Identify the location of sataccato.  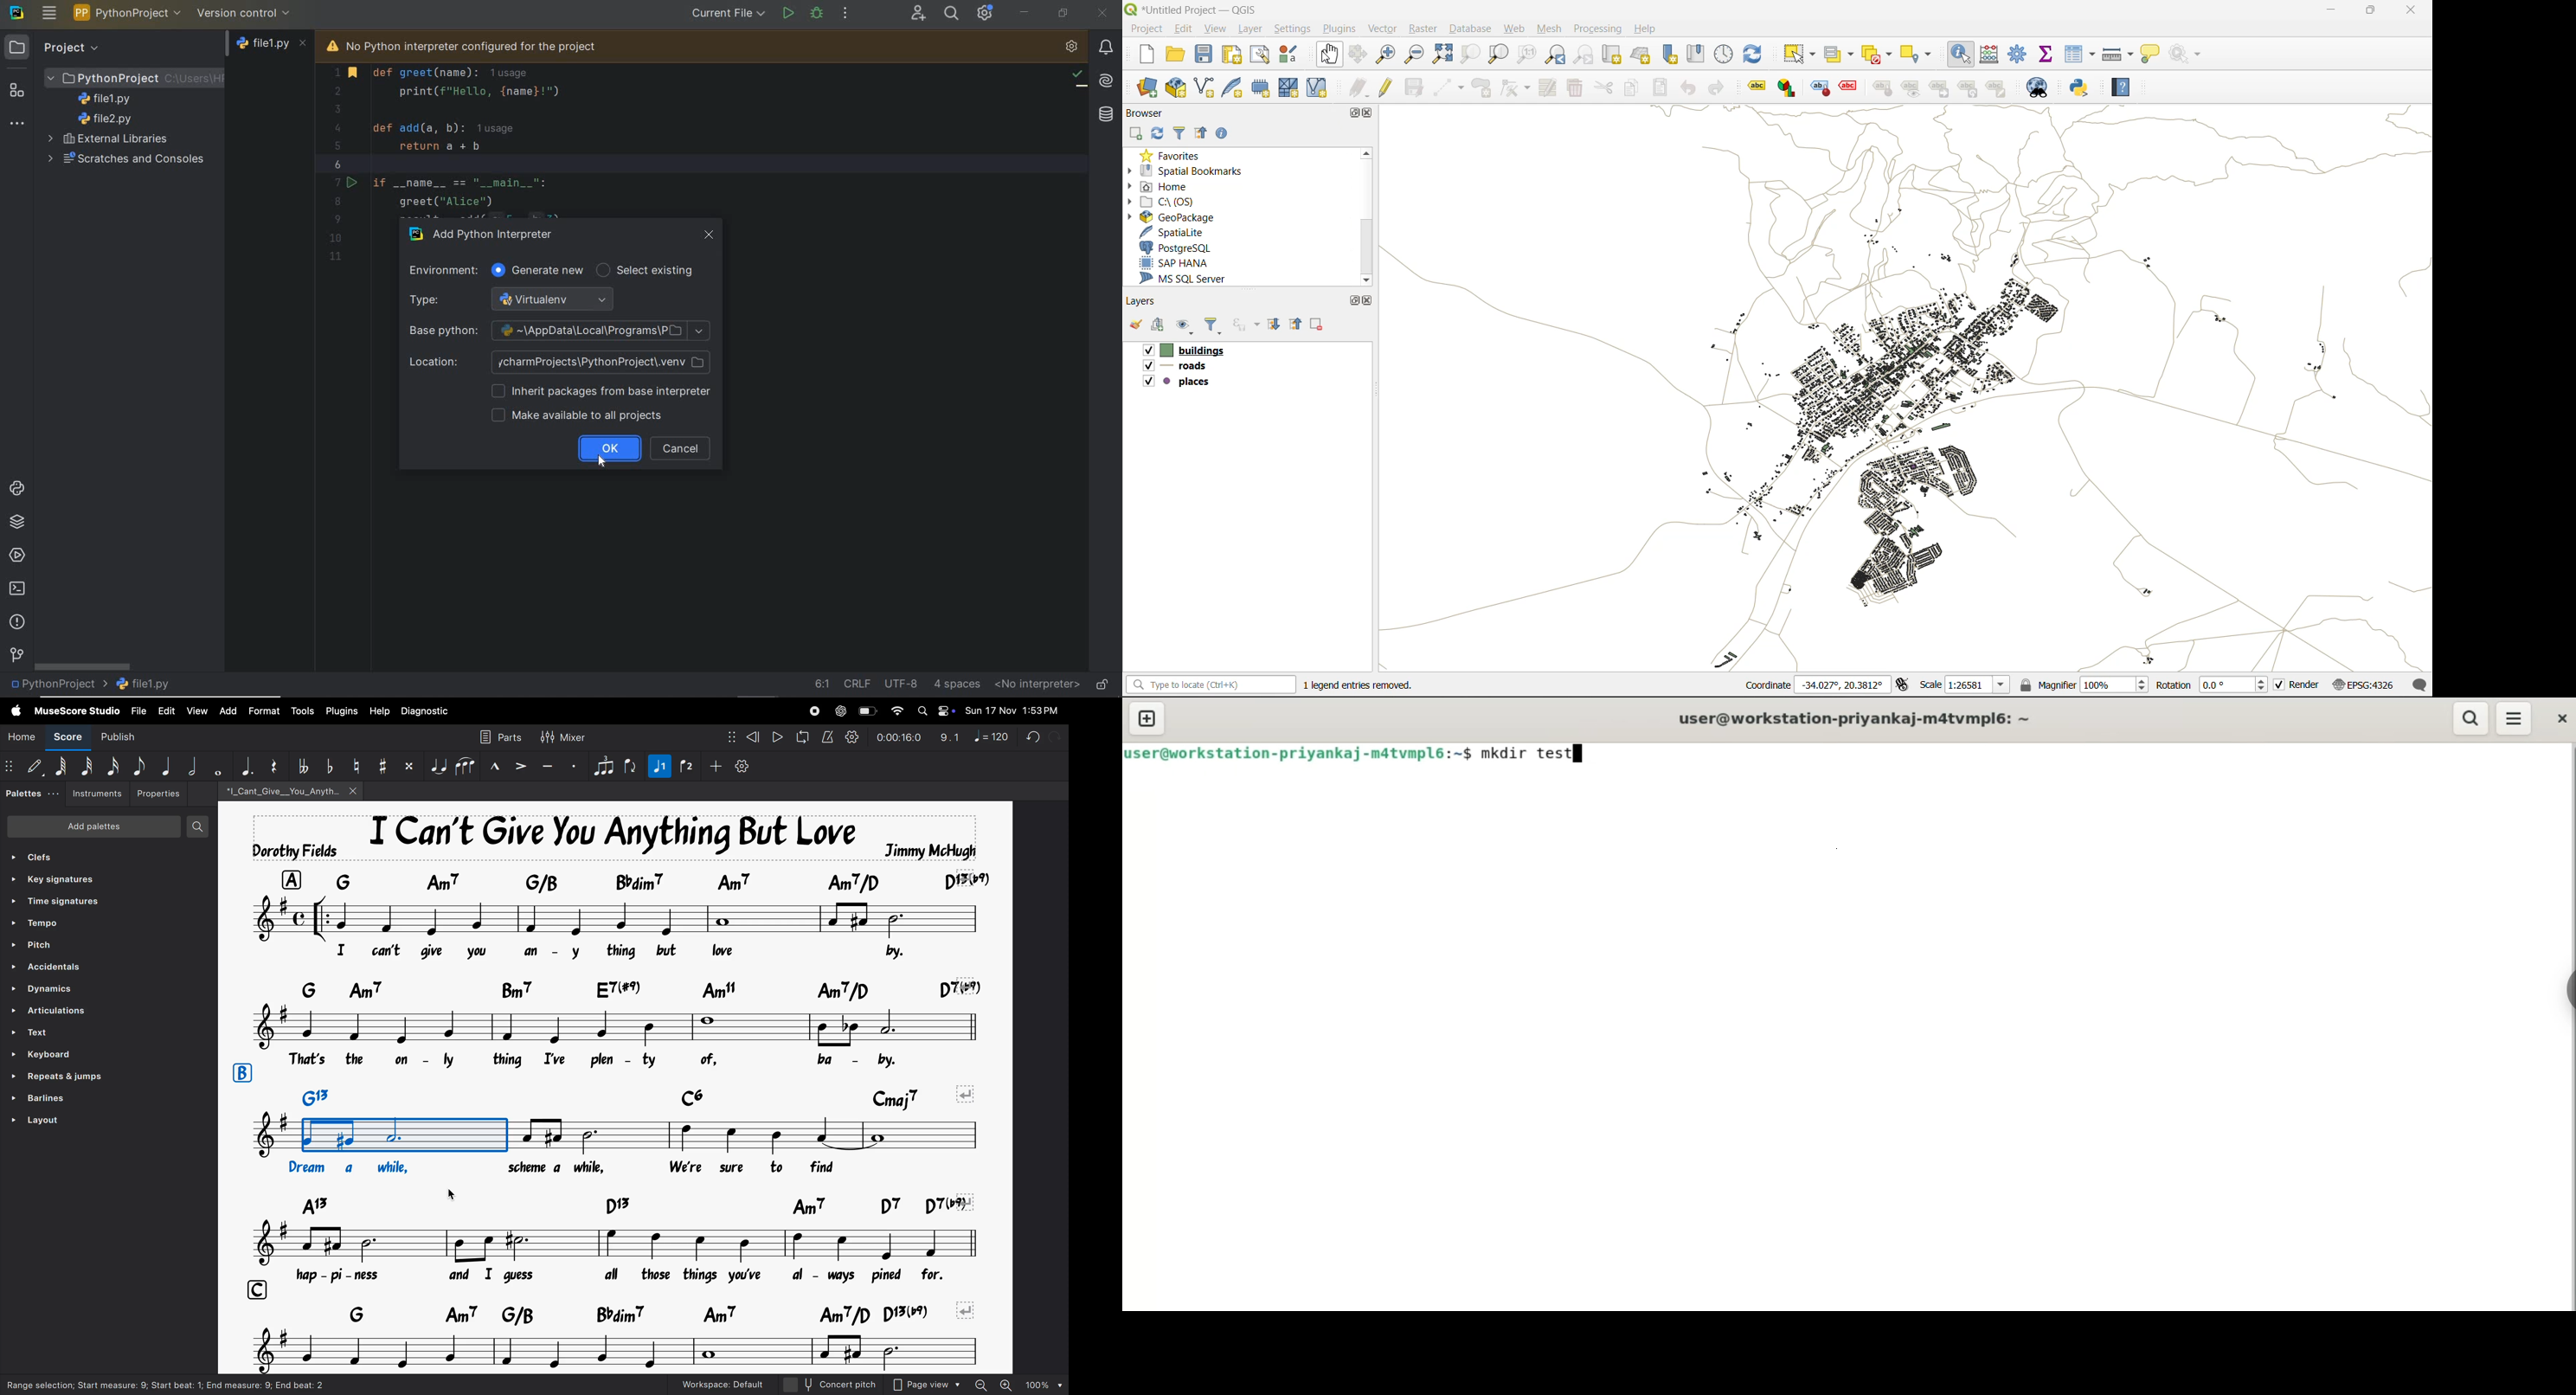
(578, 764).